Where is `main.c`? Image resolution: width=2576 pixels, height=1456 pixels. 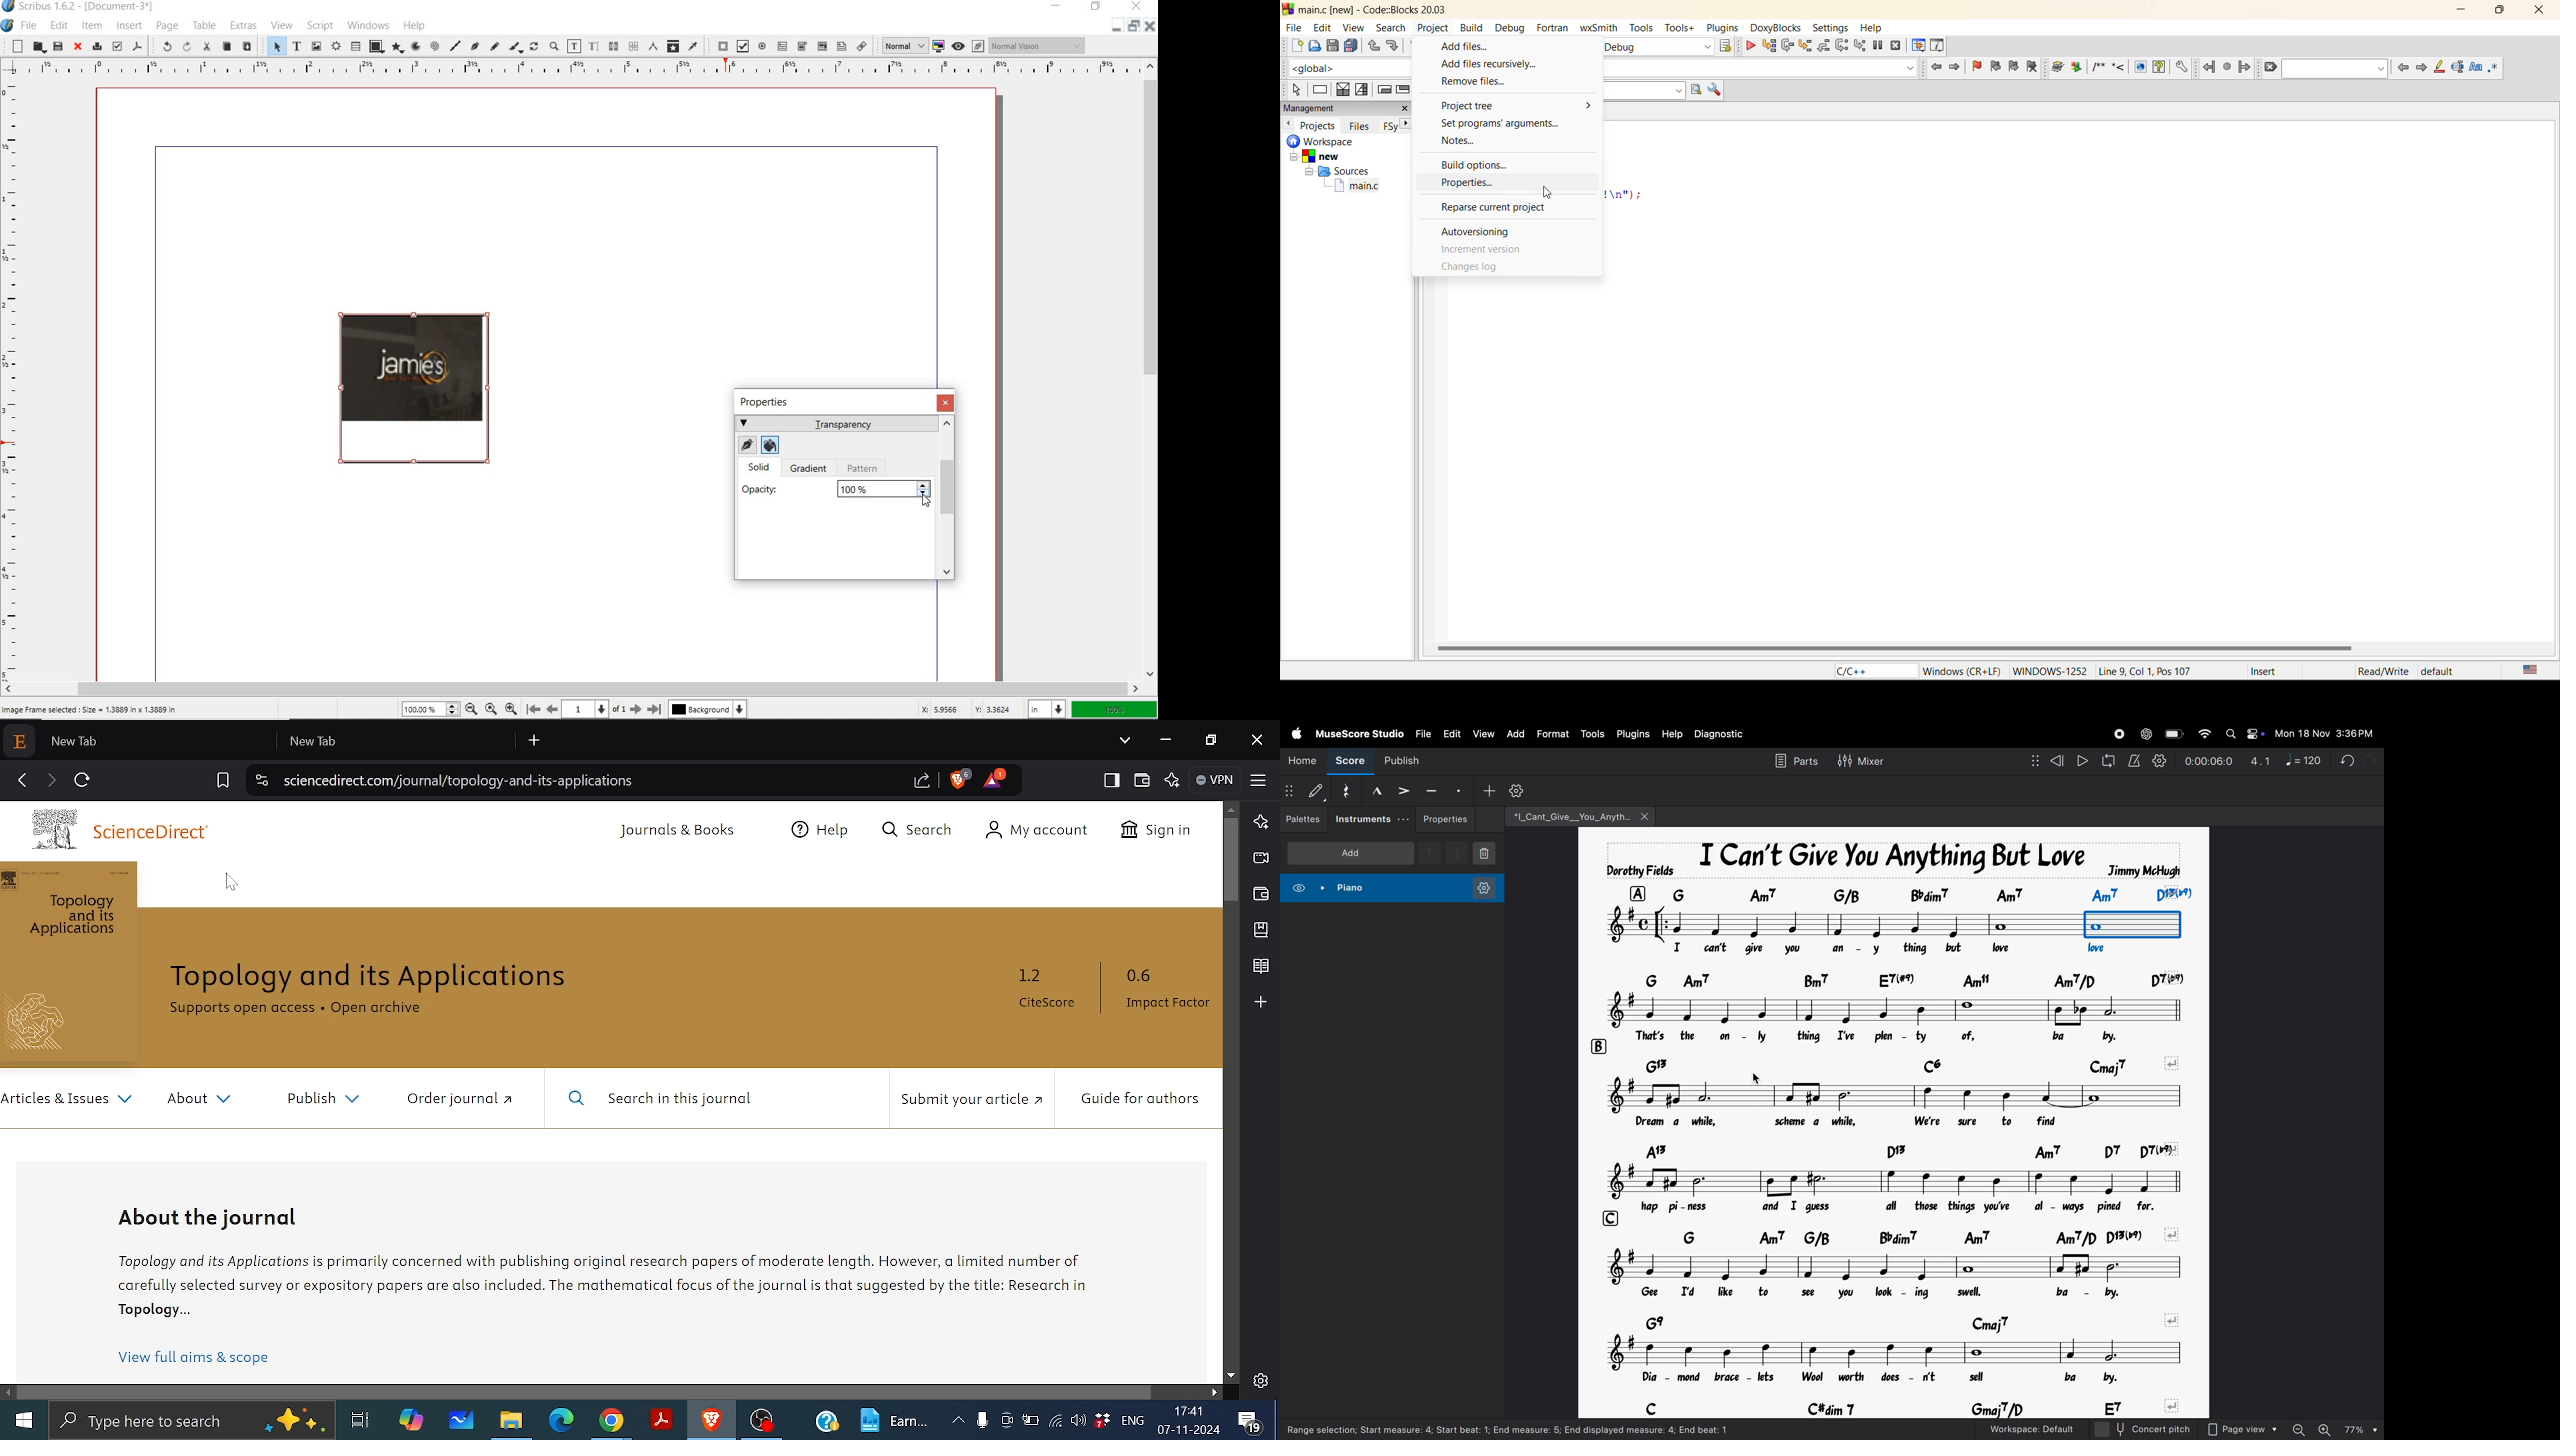
main.c is located at coordinates (1341, 186).